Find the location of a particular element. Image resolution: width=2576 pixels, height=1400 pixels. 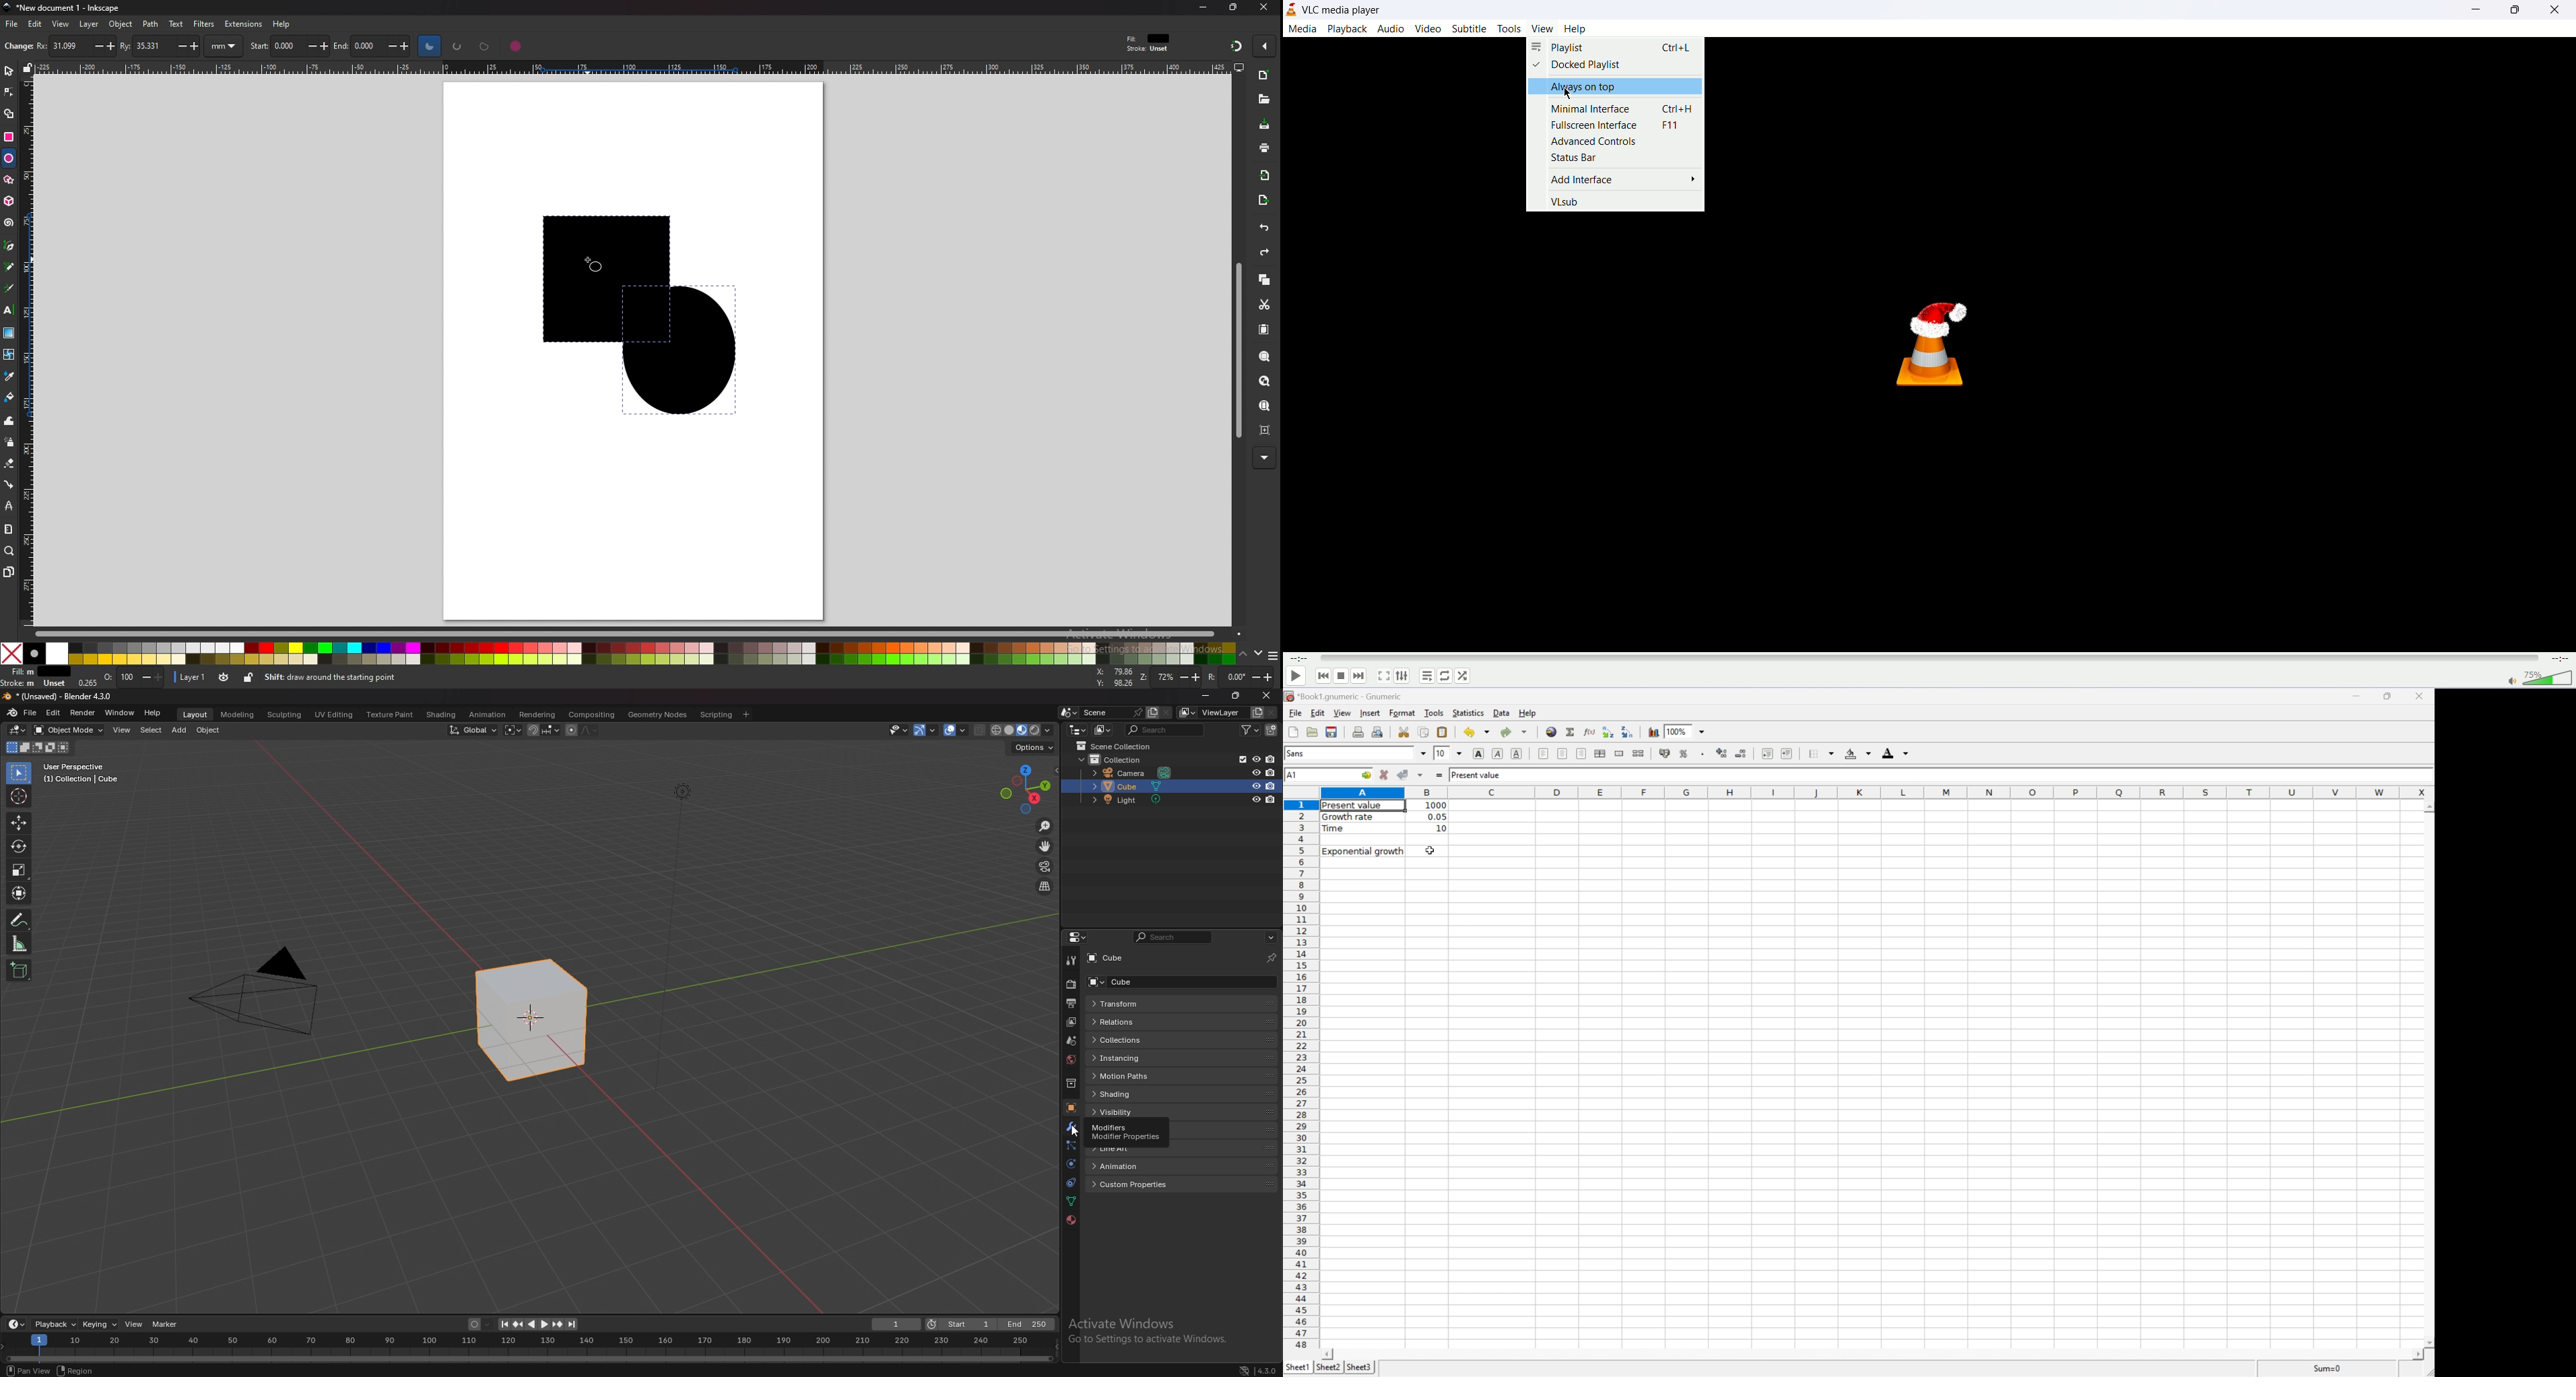

view is located at coordinates (1545, 29).